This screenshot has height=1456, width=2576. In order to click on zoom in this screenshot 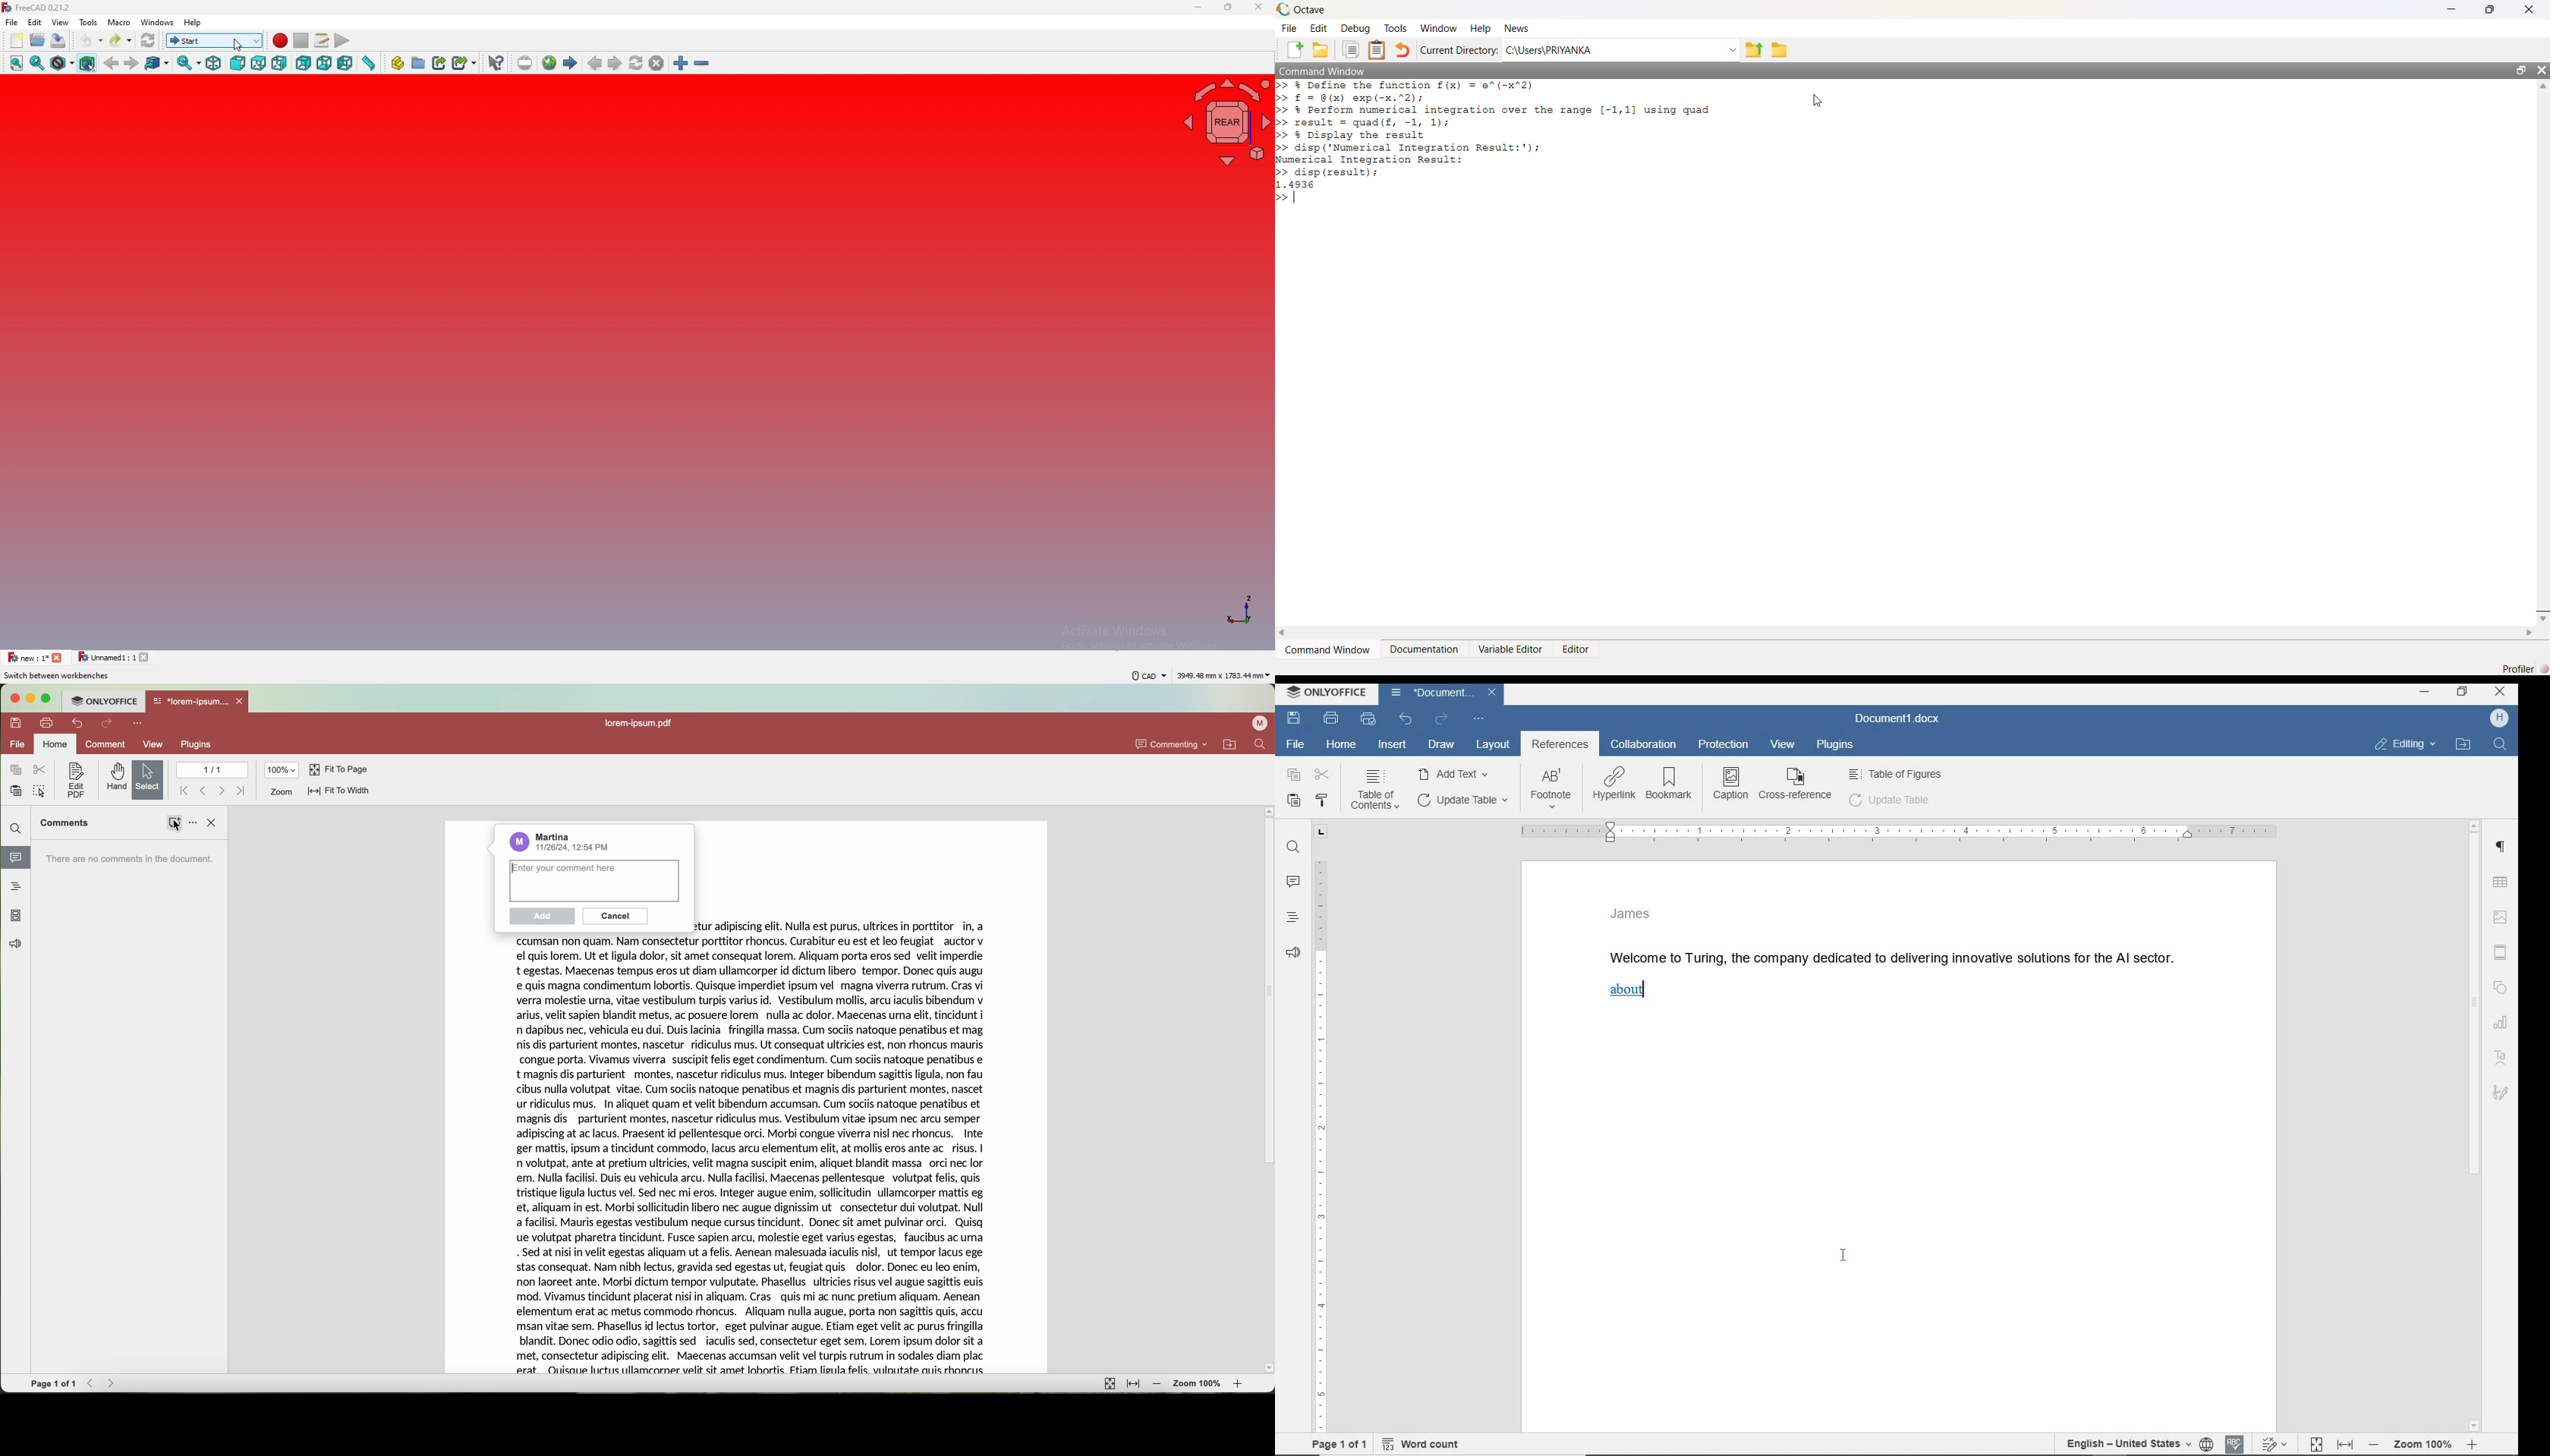, I will do `click(281, 792)`.